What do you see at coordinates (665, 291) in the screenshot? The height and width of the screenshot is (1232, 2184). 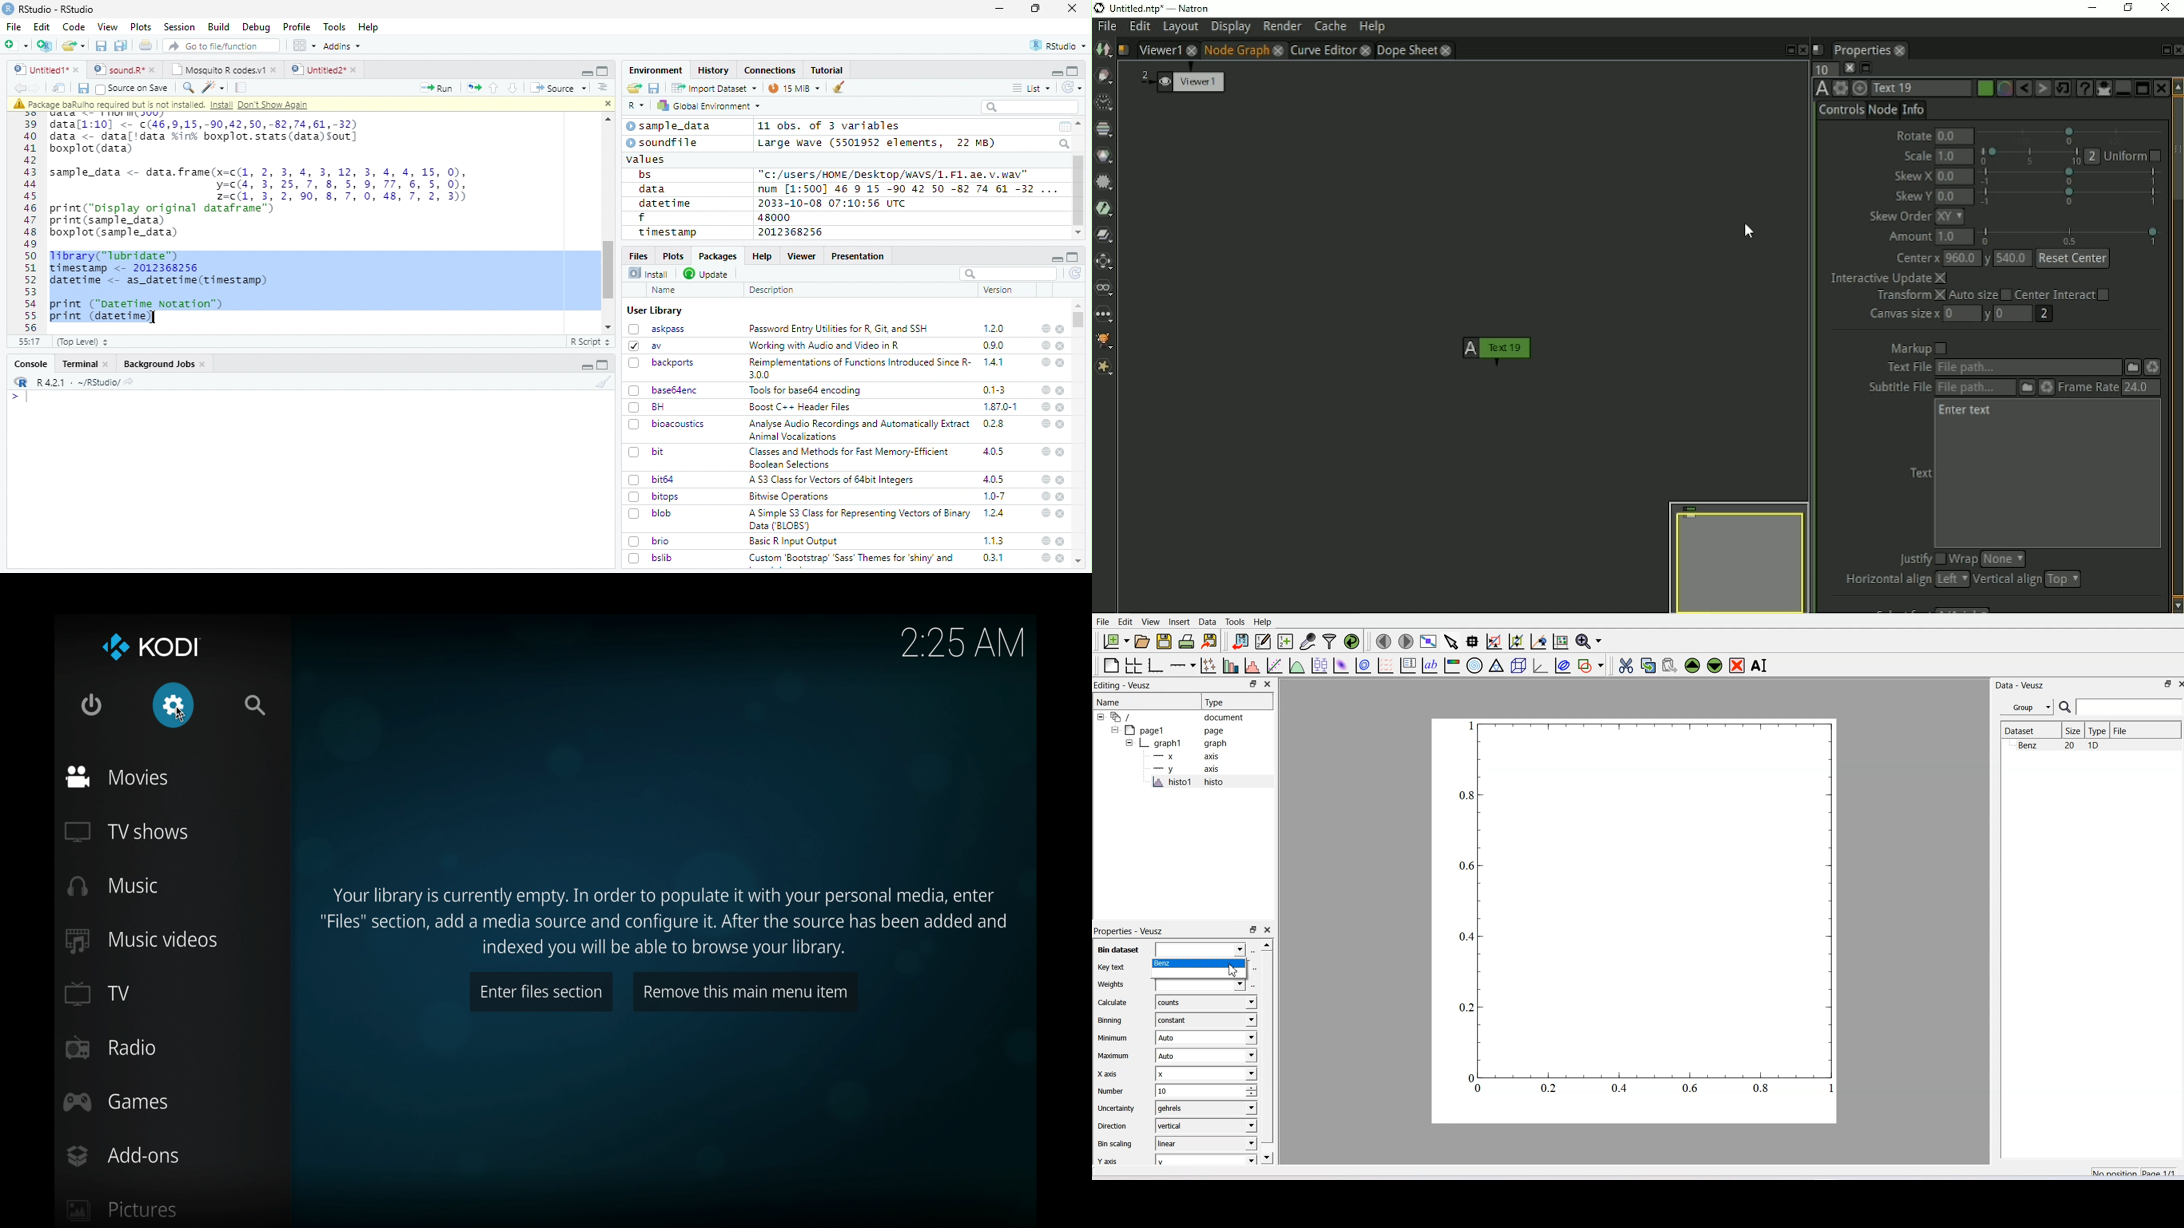 I see `Name` at bounding box center [665, 291].